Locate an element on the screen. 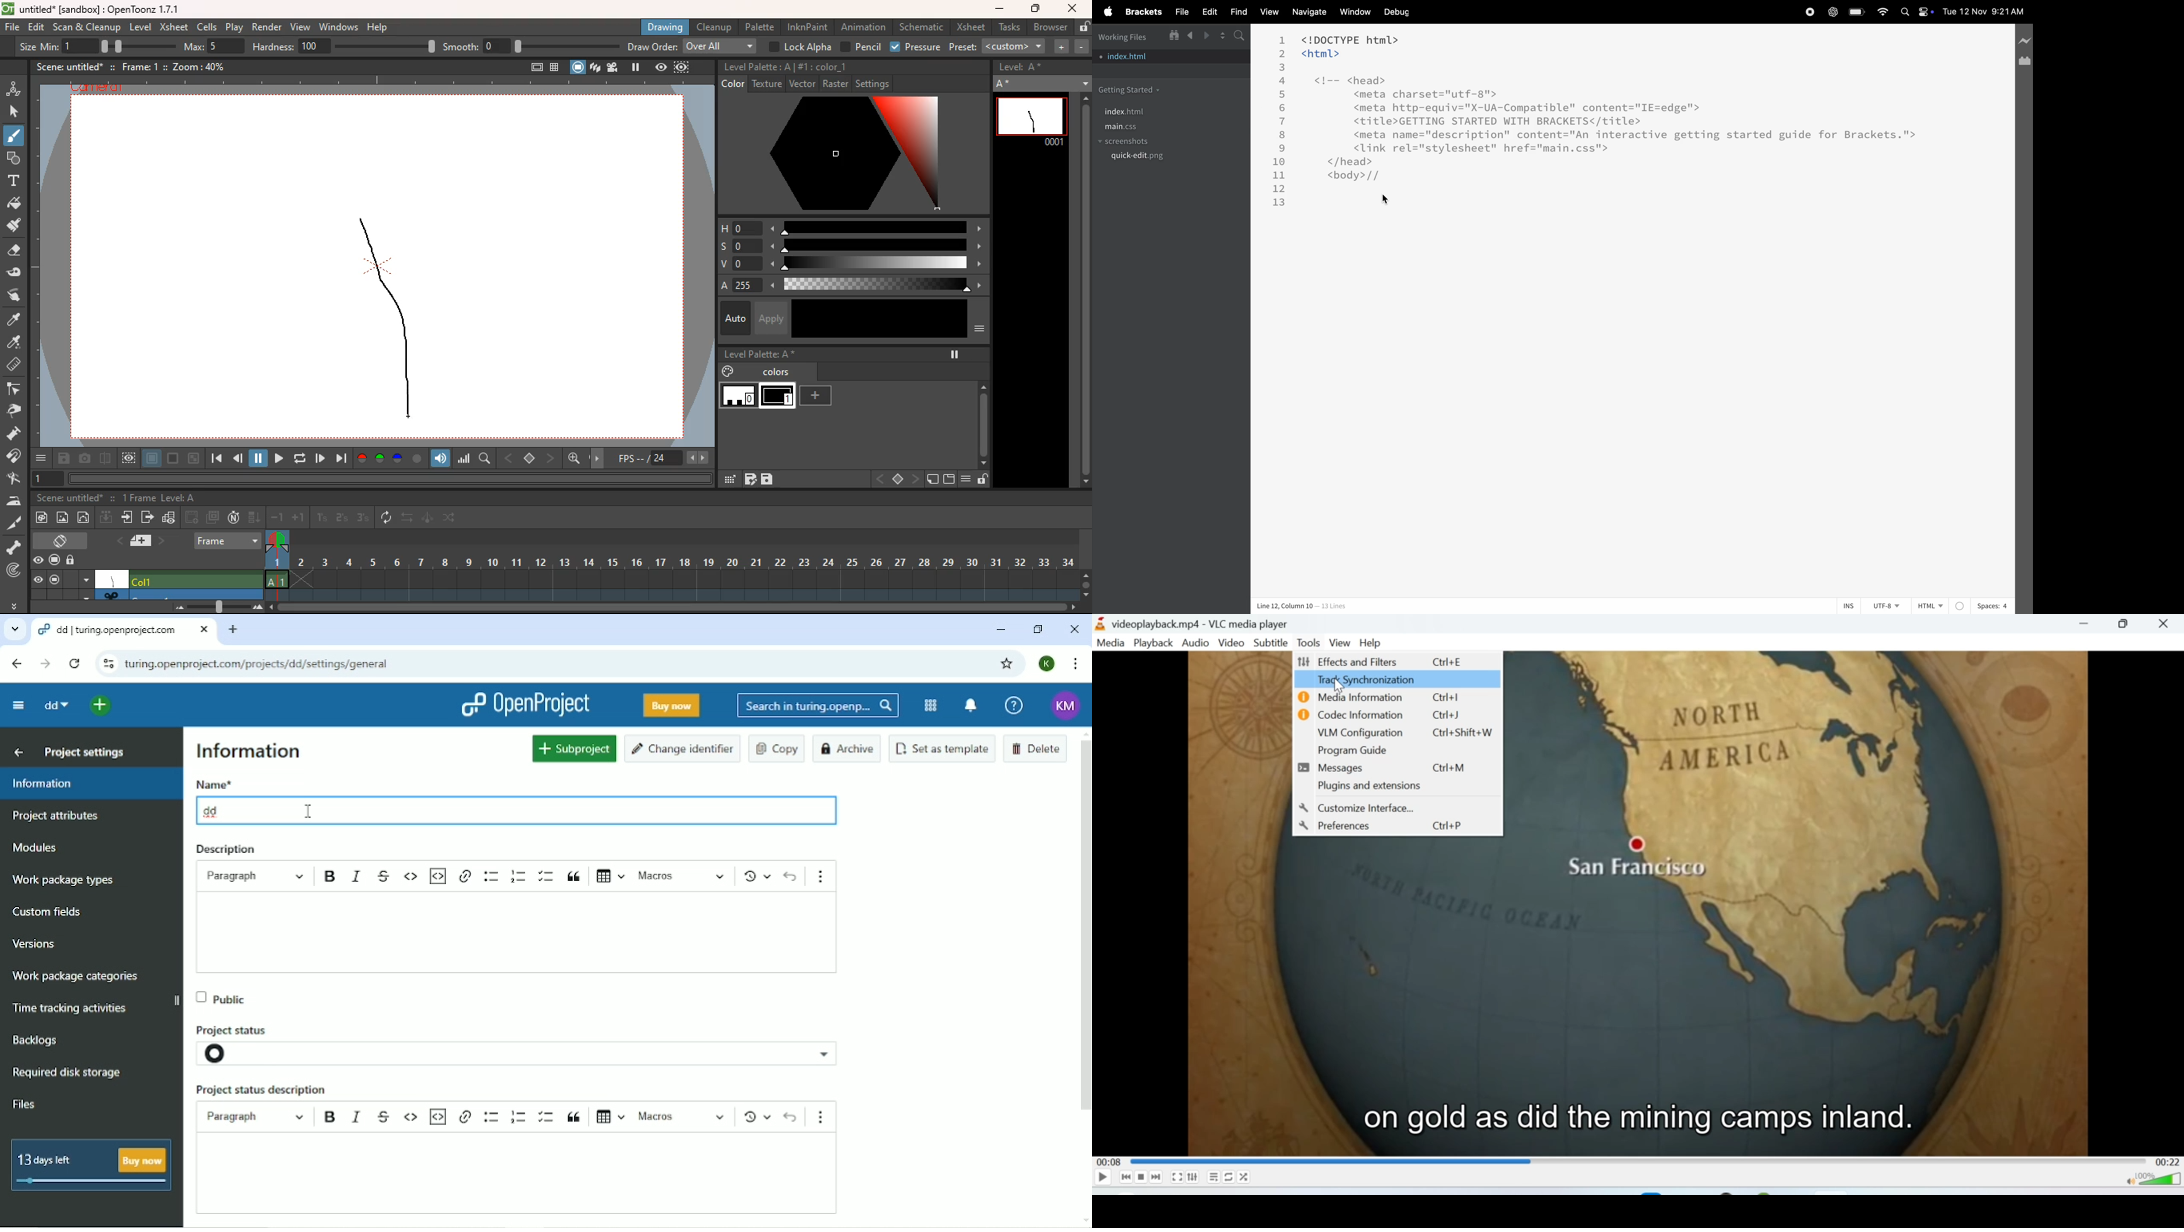  VLM Configuration is located at coordinates (1361, 732).